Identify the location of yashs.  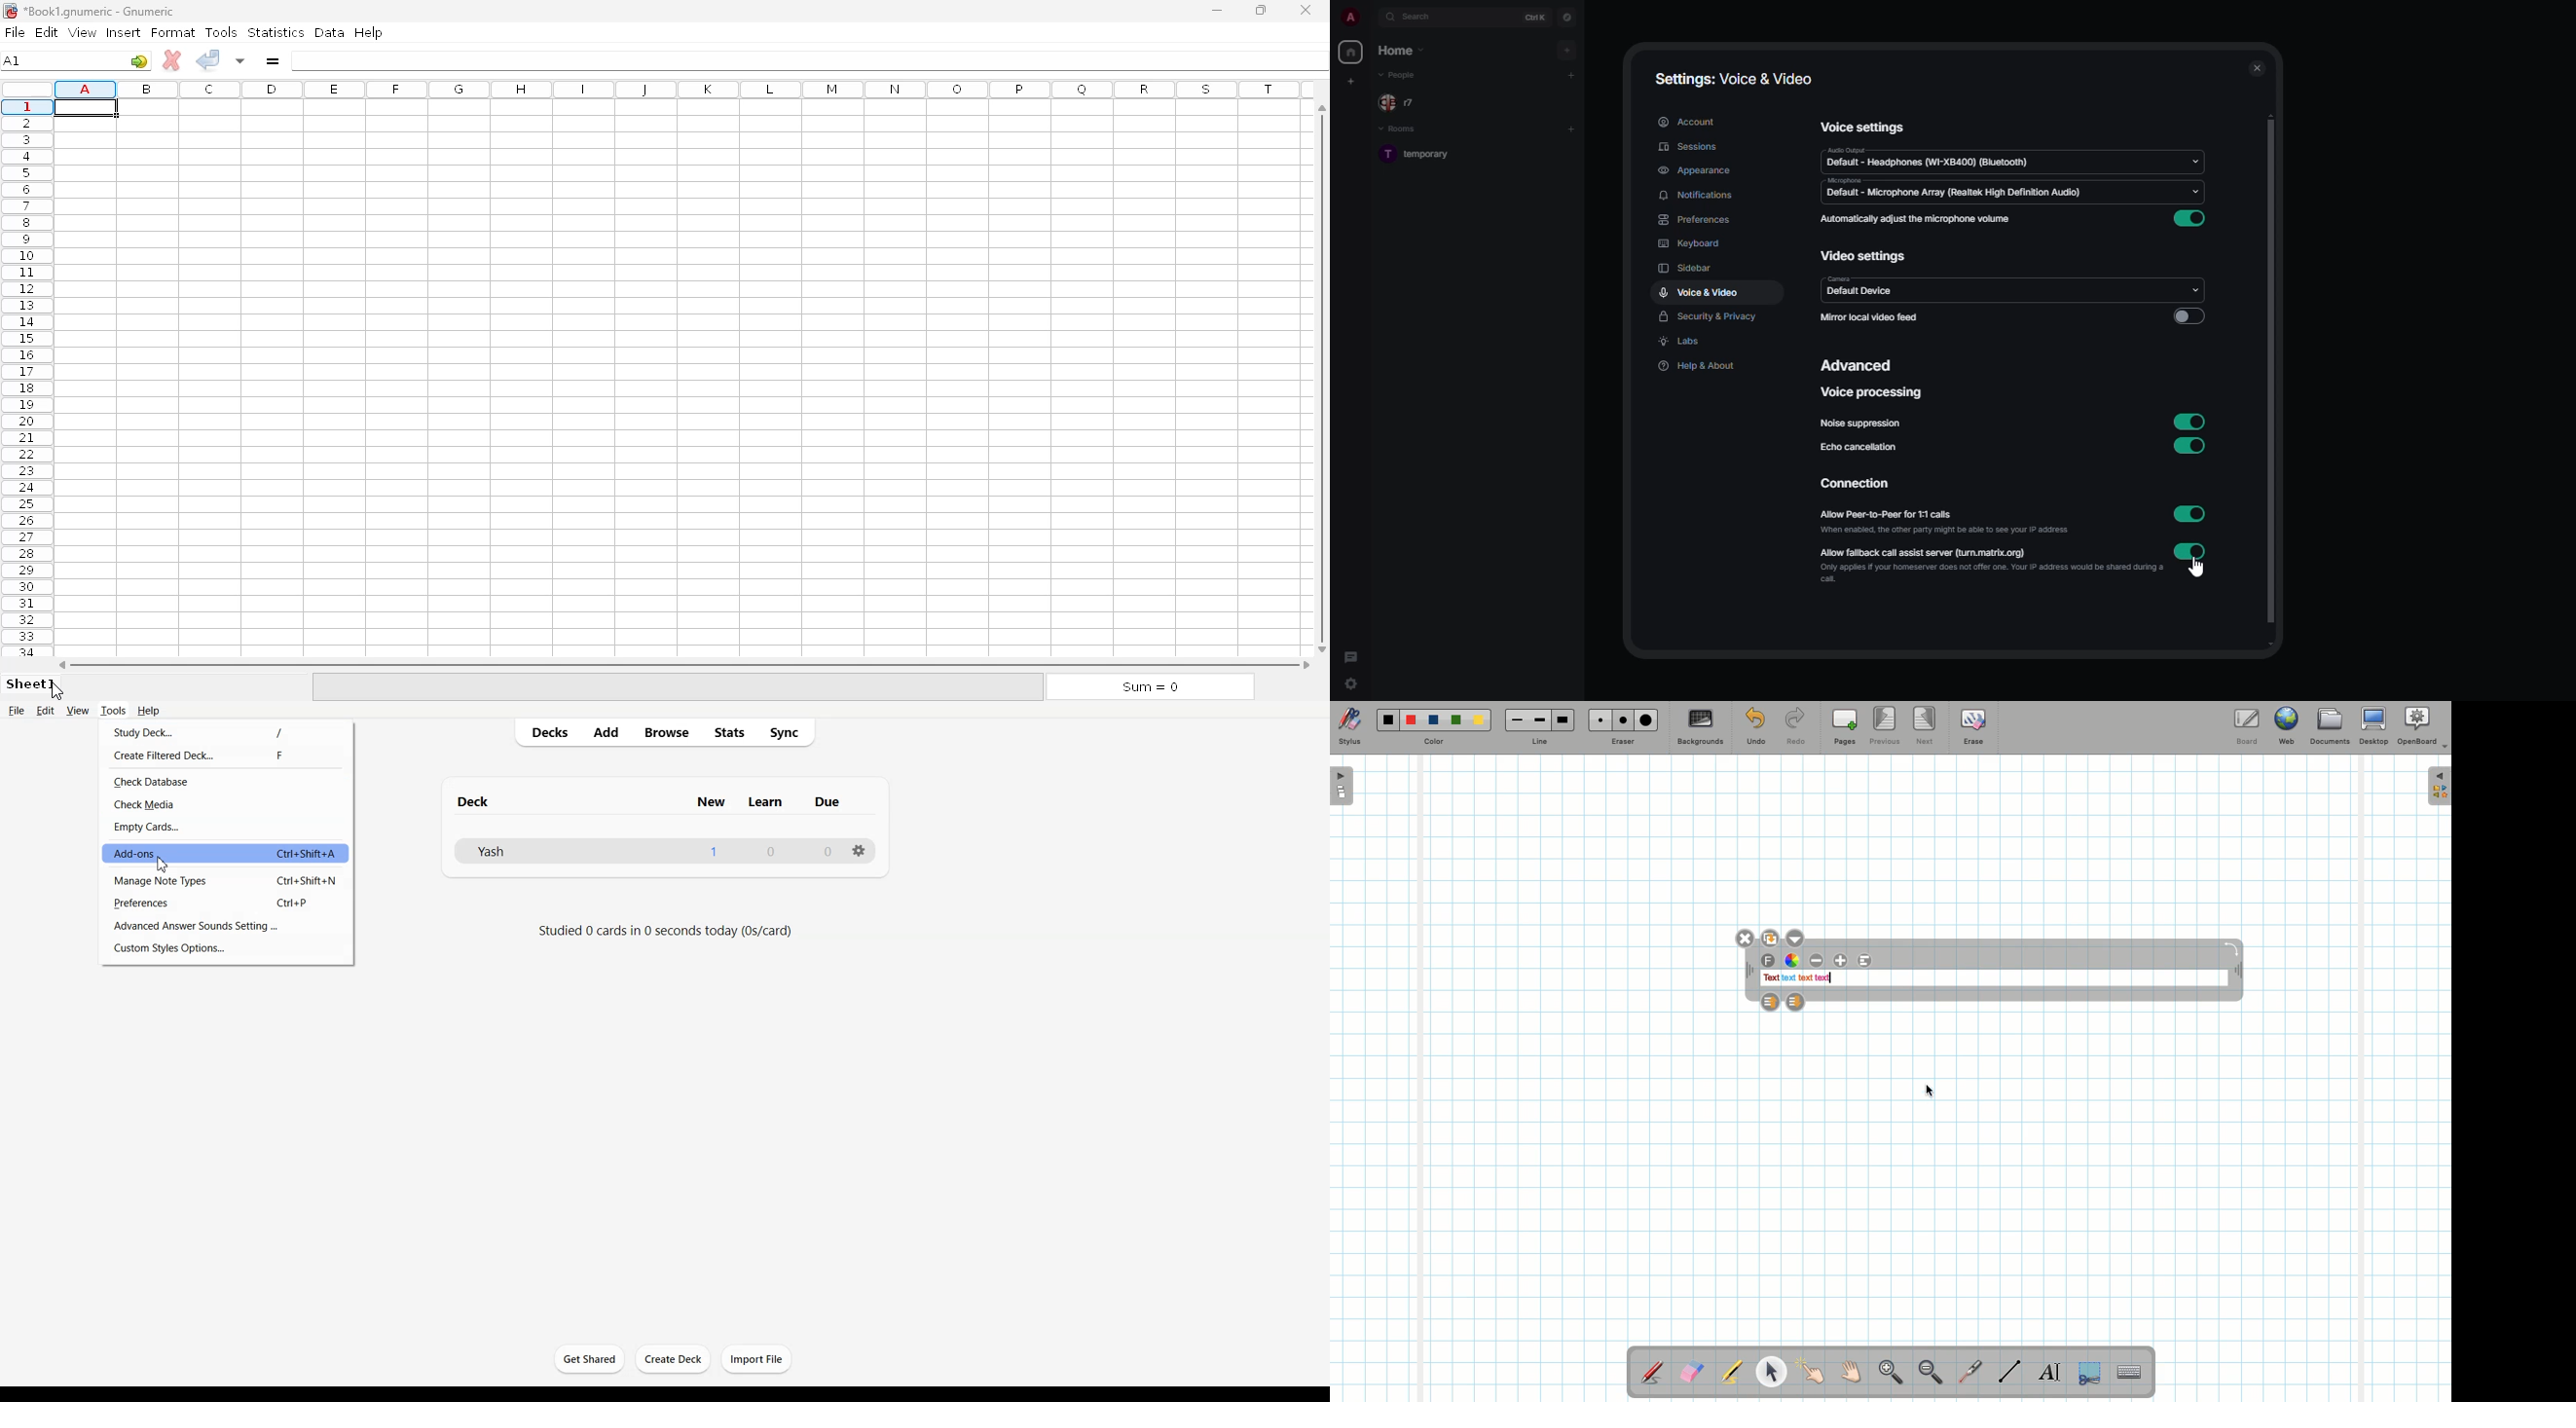
(508, 849).